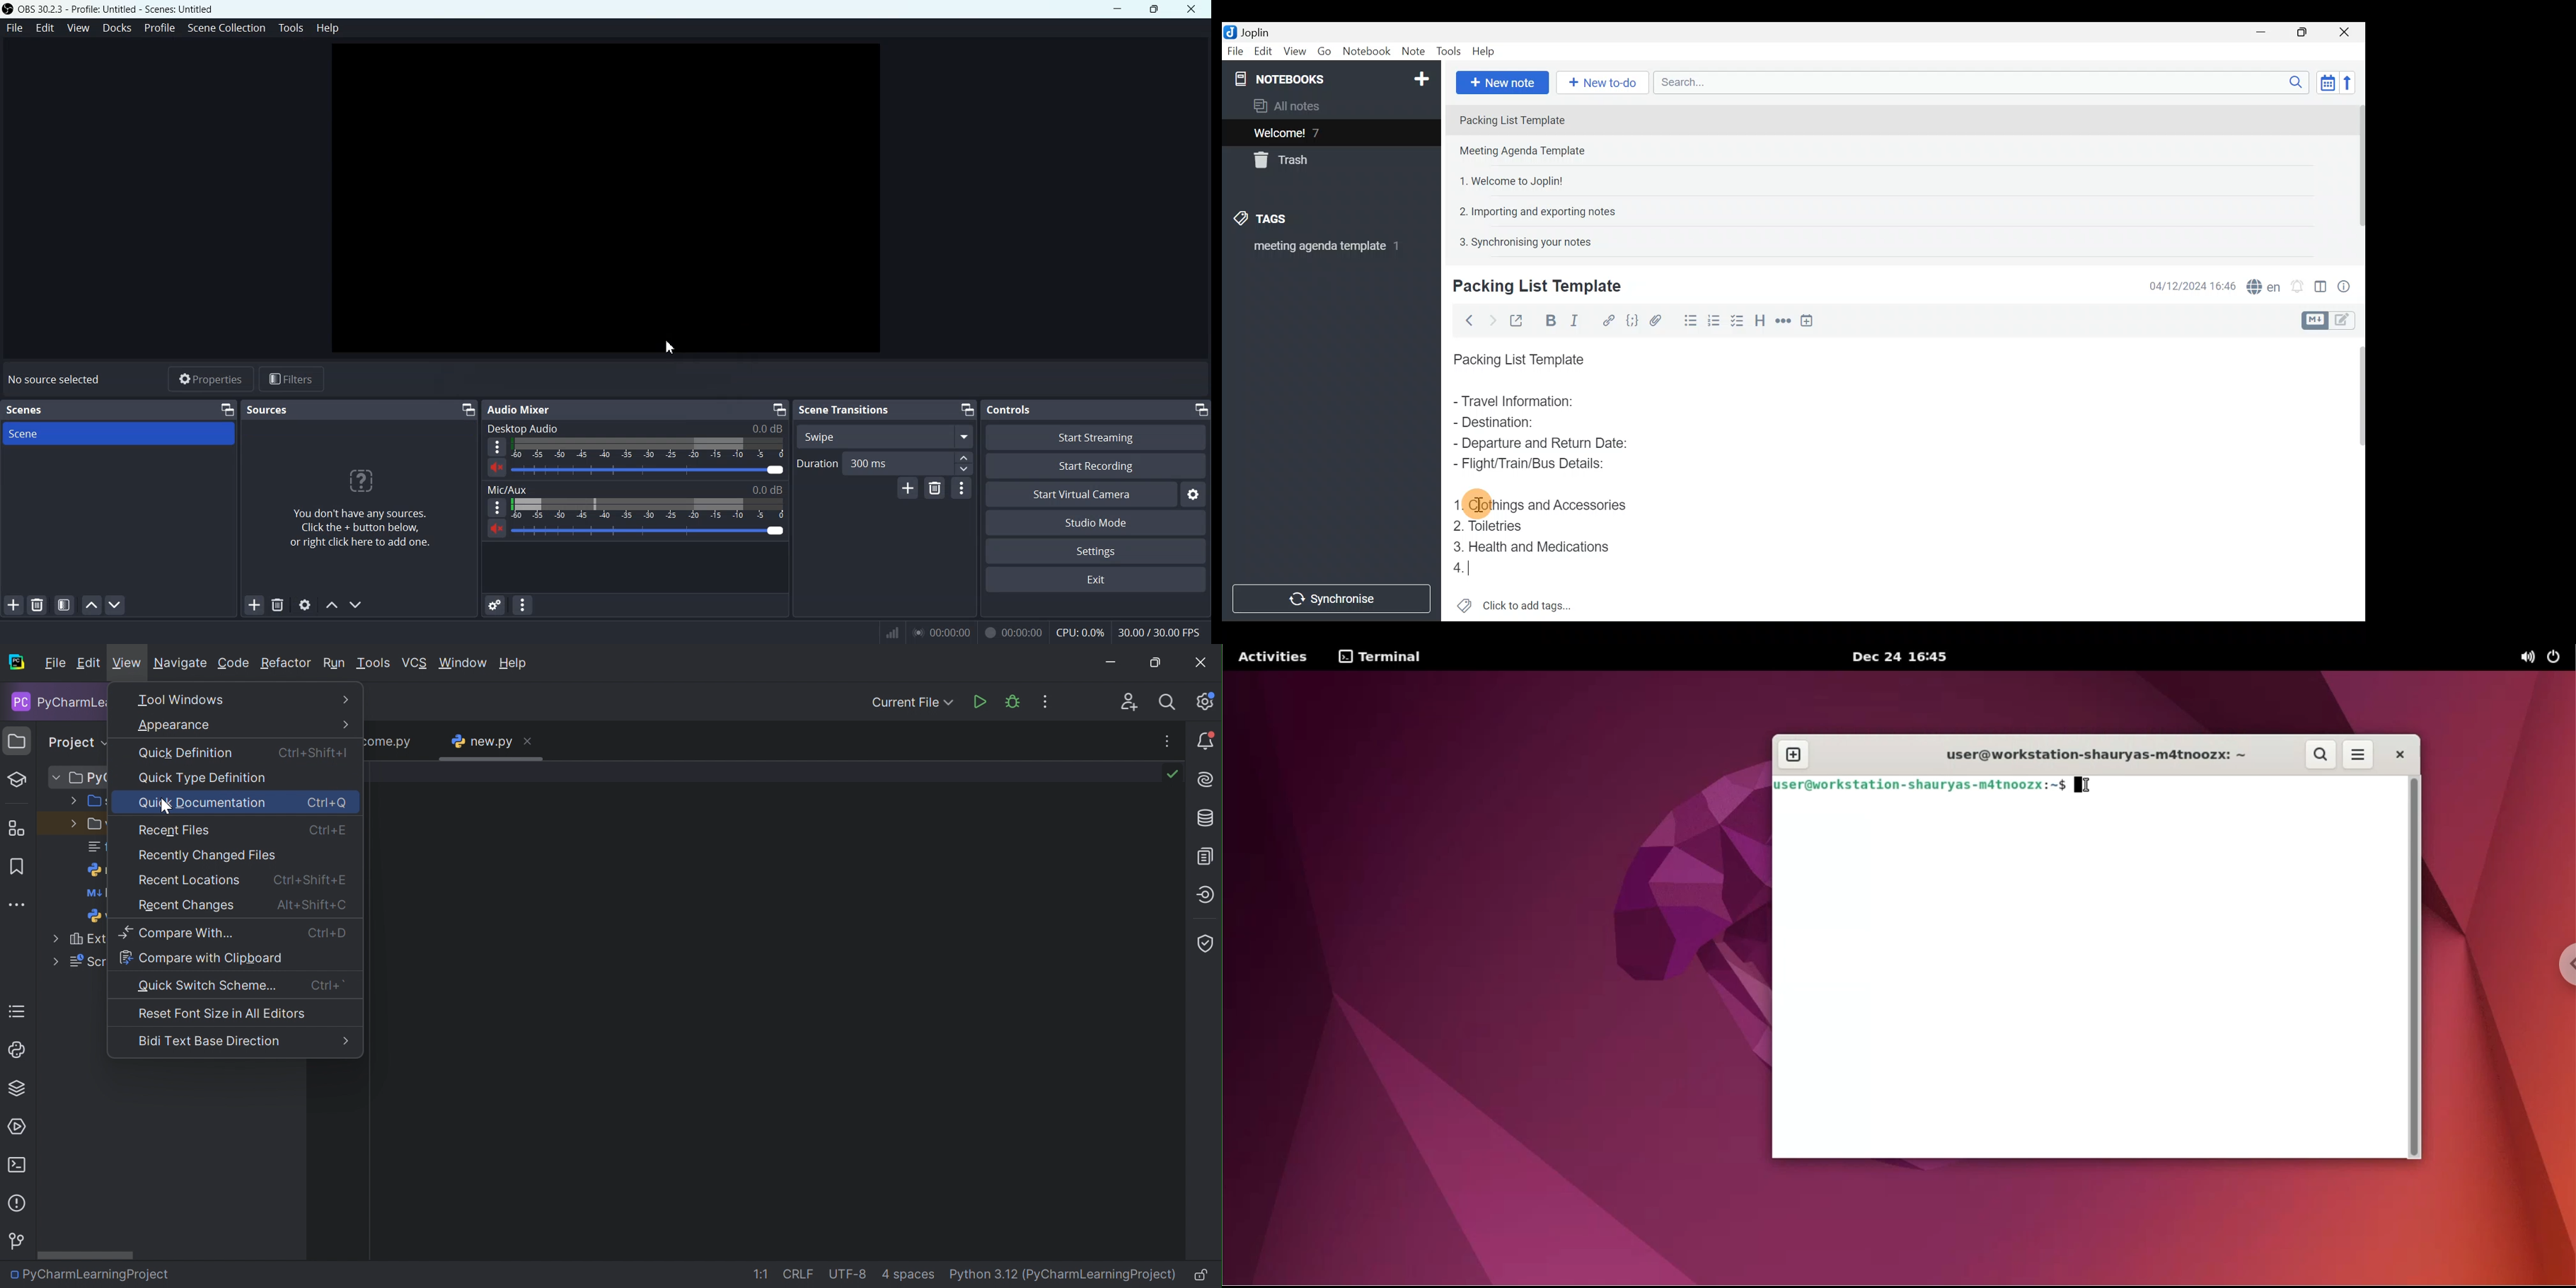 The width and height of the screenshot is (2576, 1288). Describe the element at coordinates (521, 409) in the screenshot. I see `Audio Mixer` at that location.